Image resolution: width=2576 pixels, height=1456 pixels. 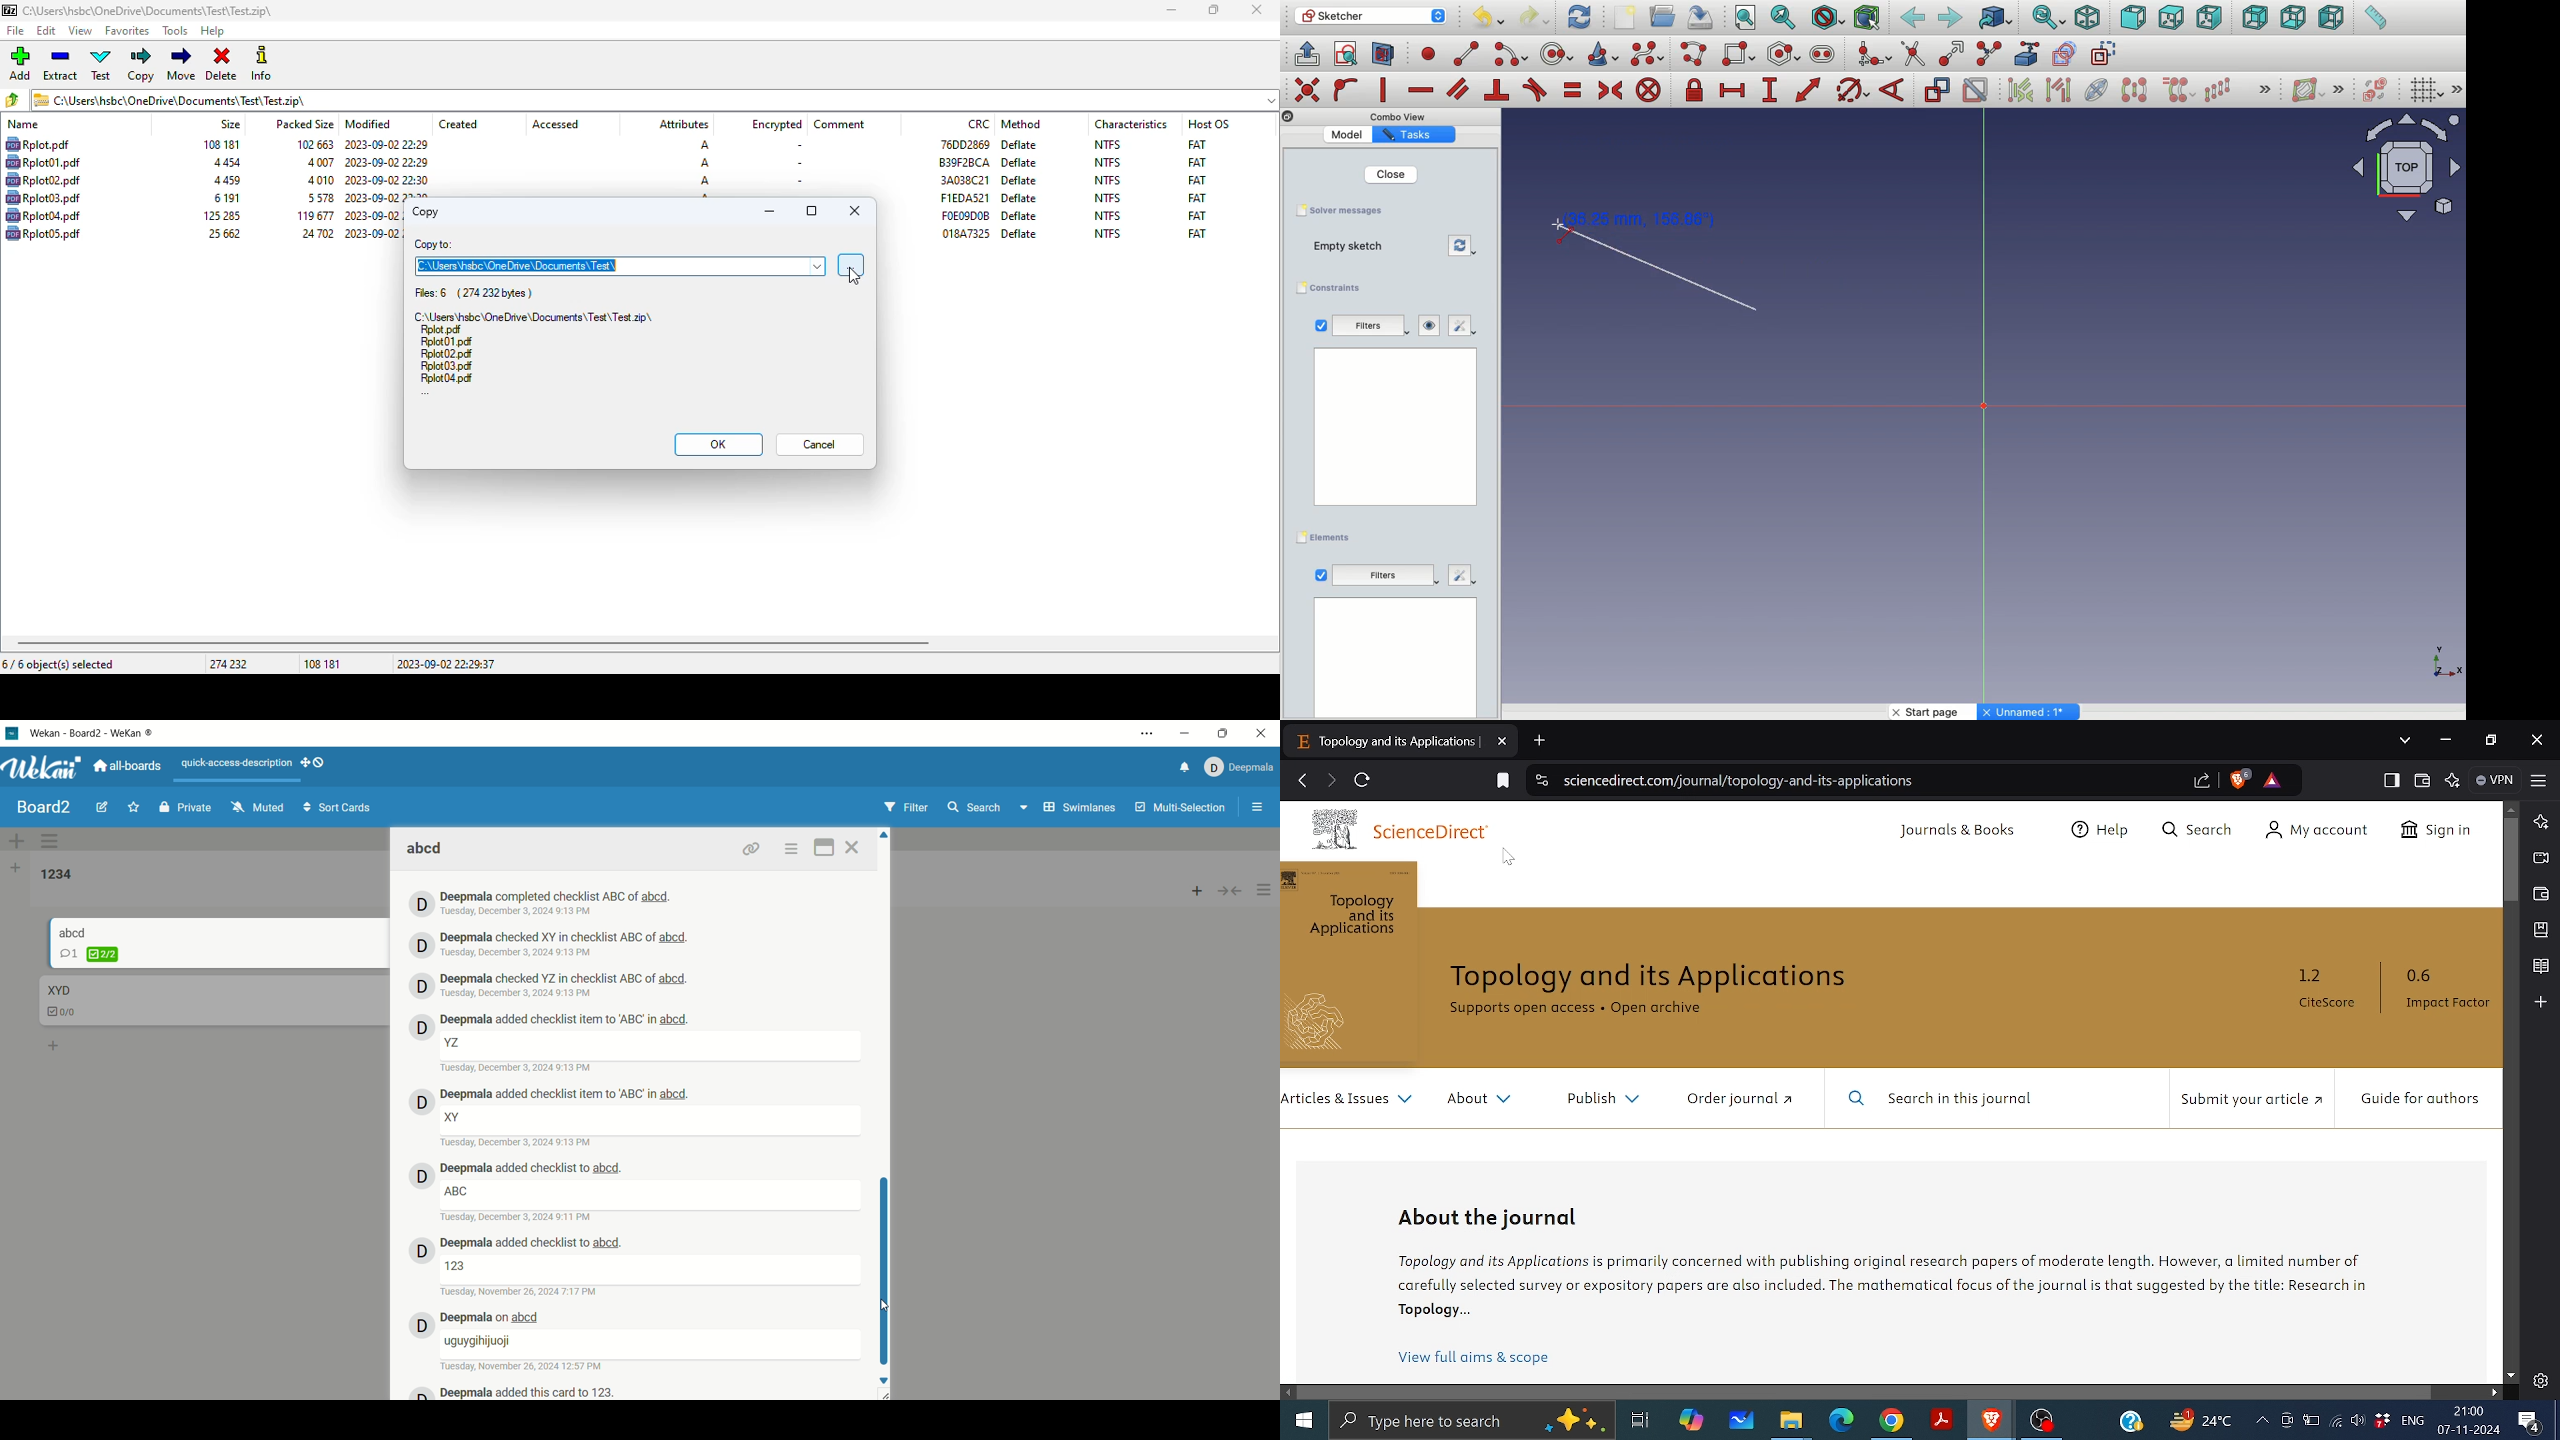 I want to click on date and time, so click(x=519, y=1219).